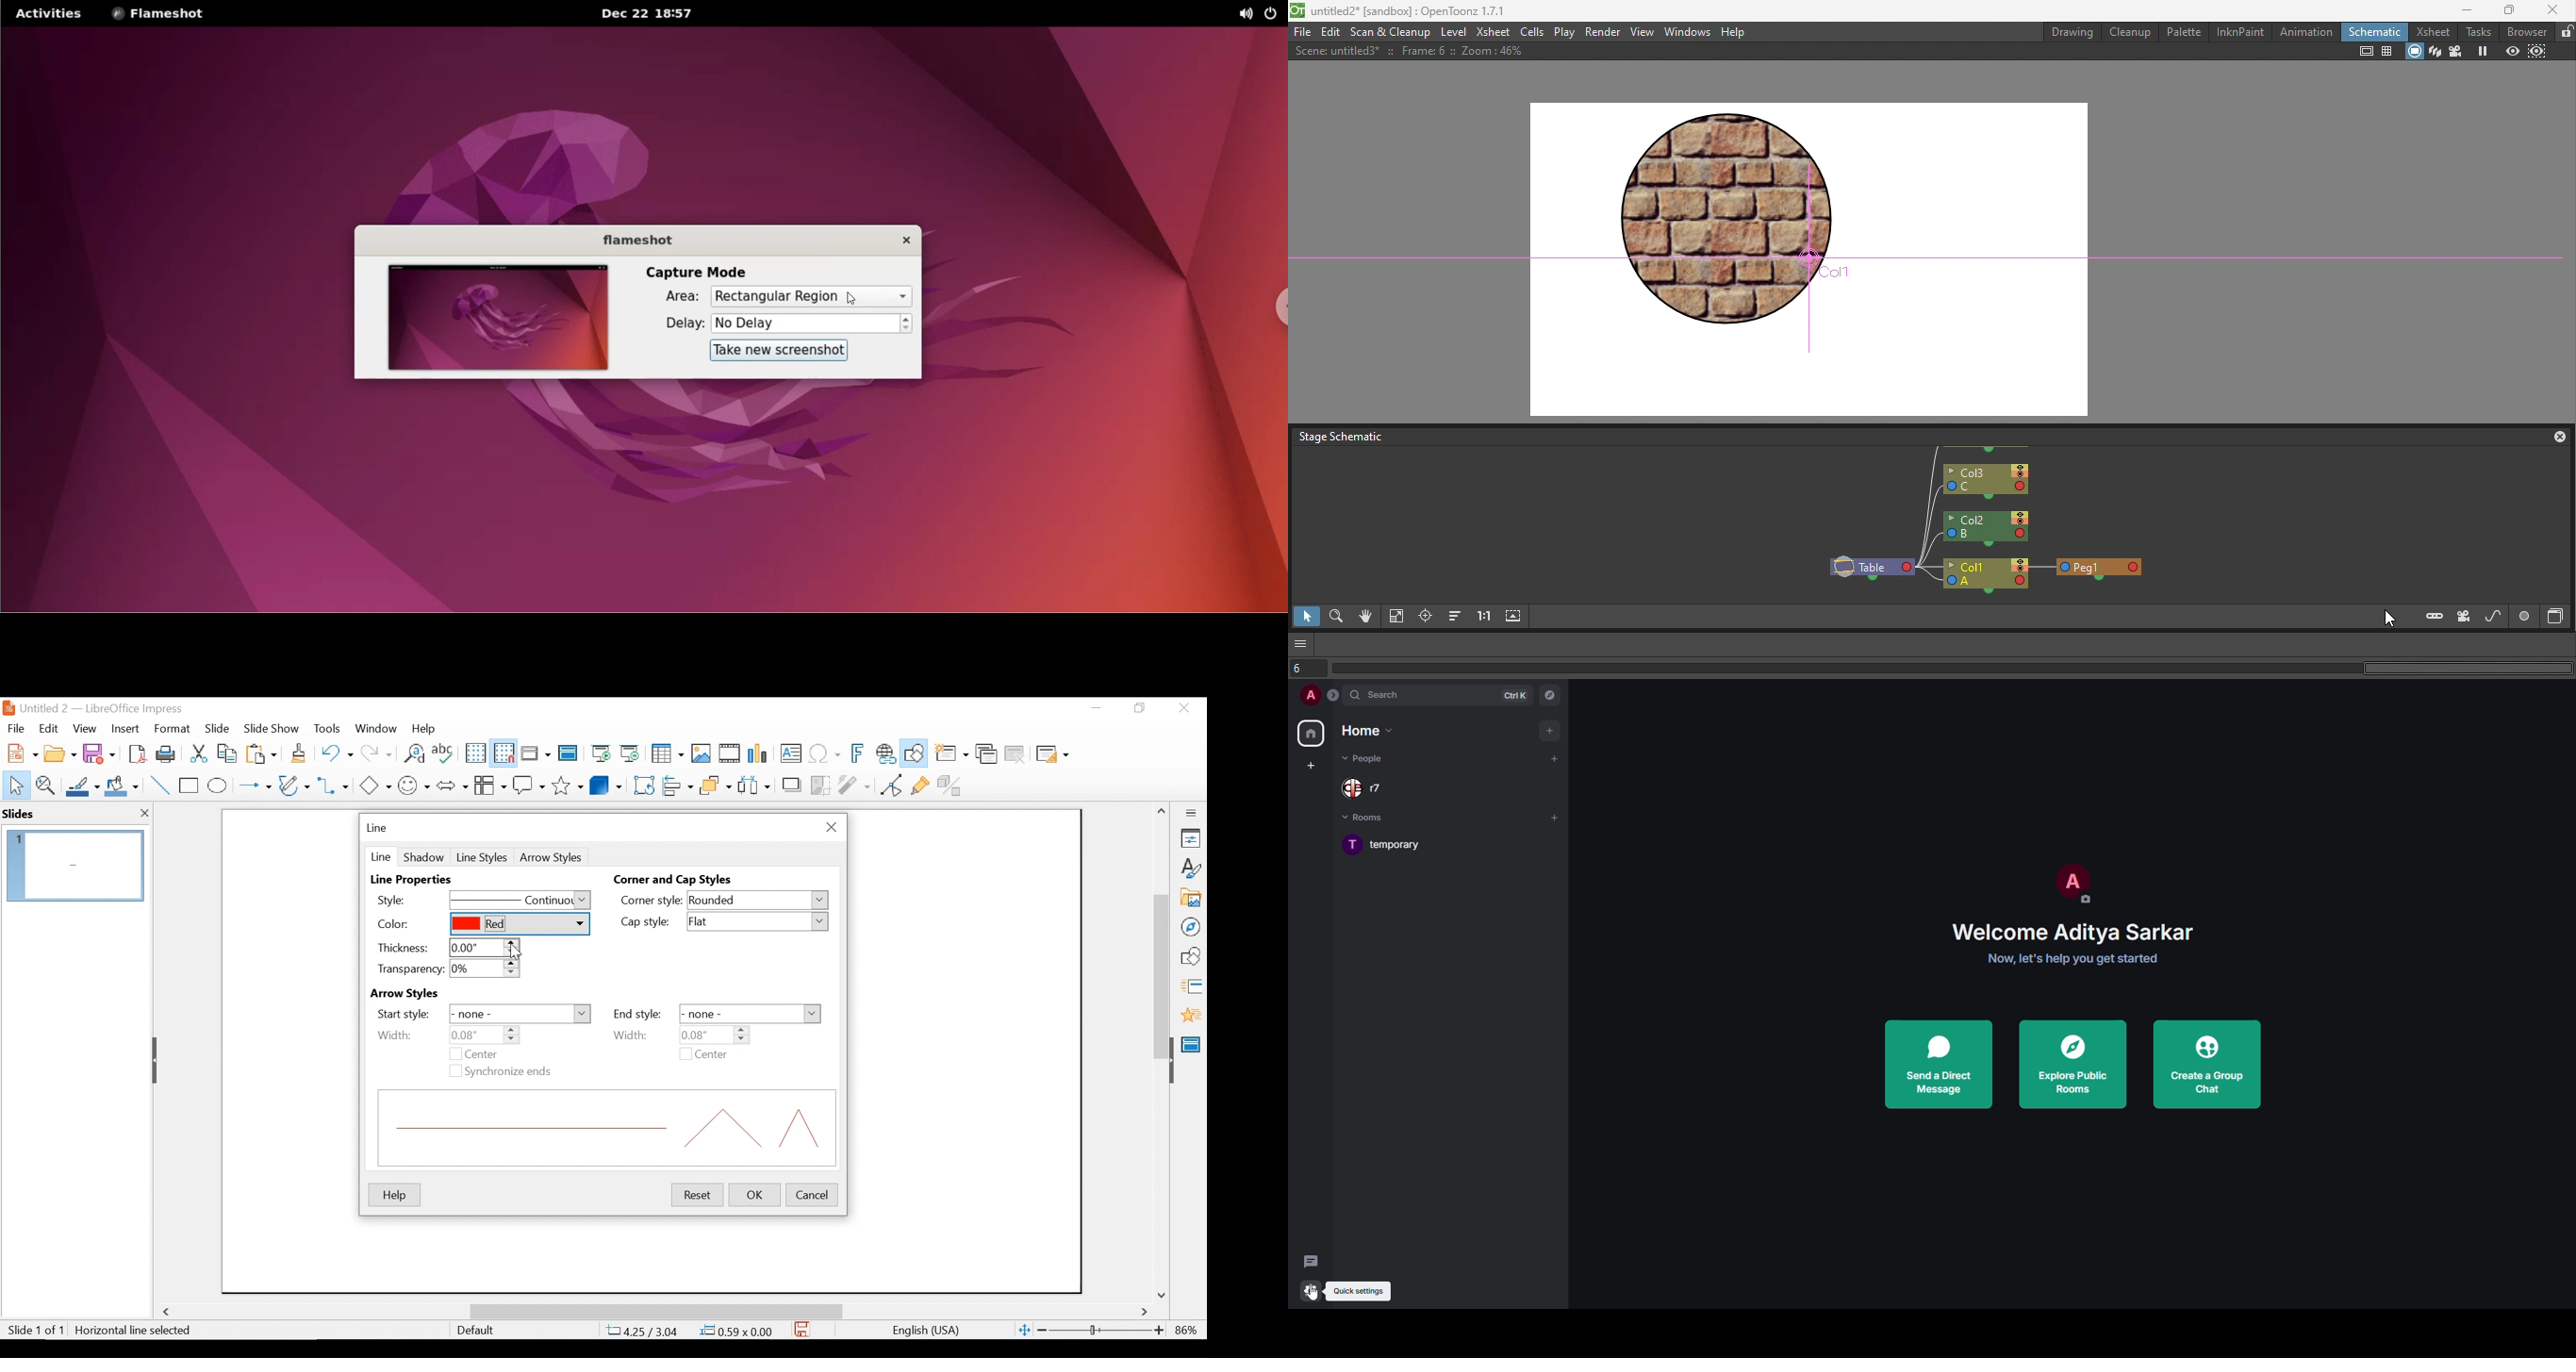 This screenshot has height=1372, width=2576. Describe the element at coordinates (1317, 1297) in the screenshot. I see `cursor` at that location.